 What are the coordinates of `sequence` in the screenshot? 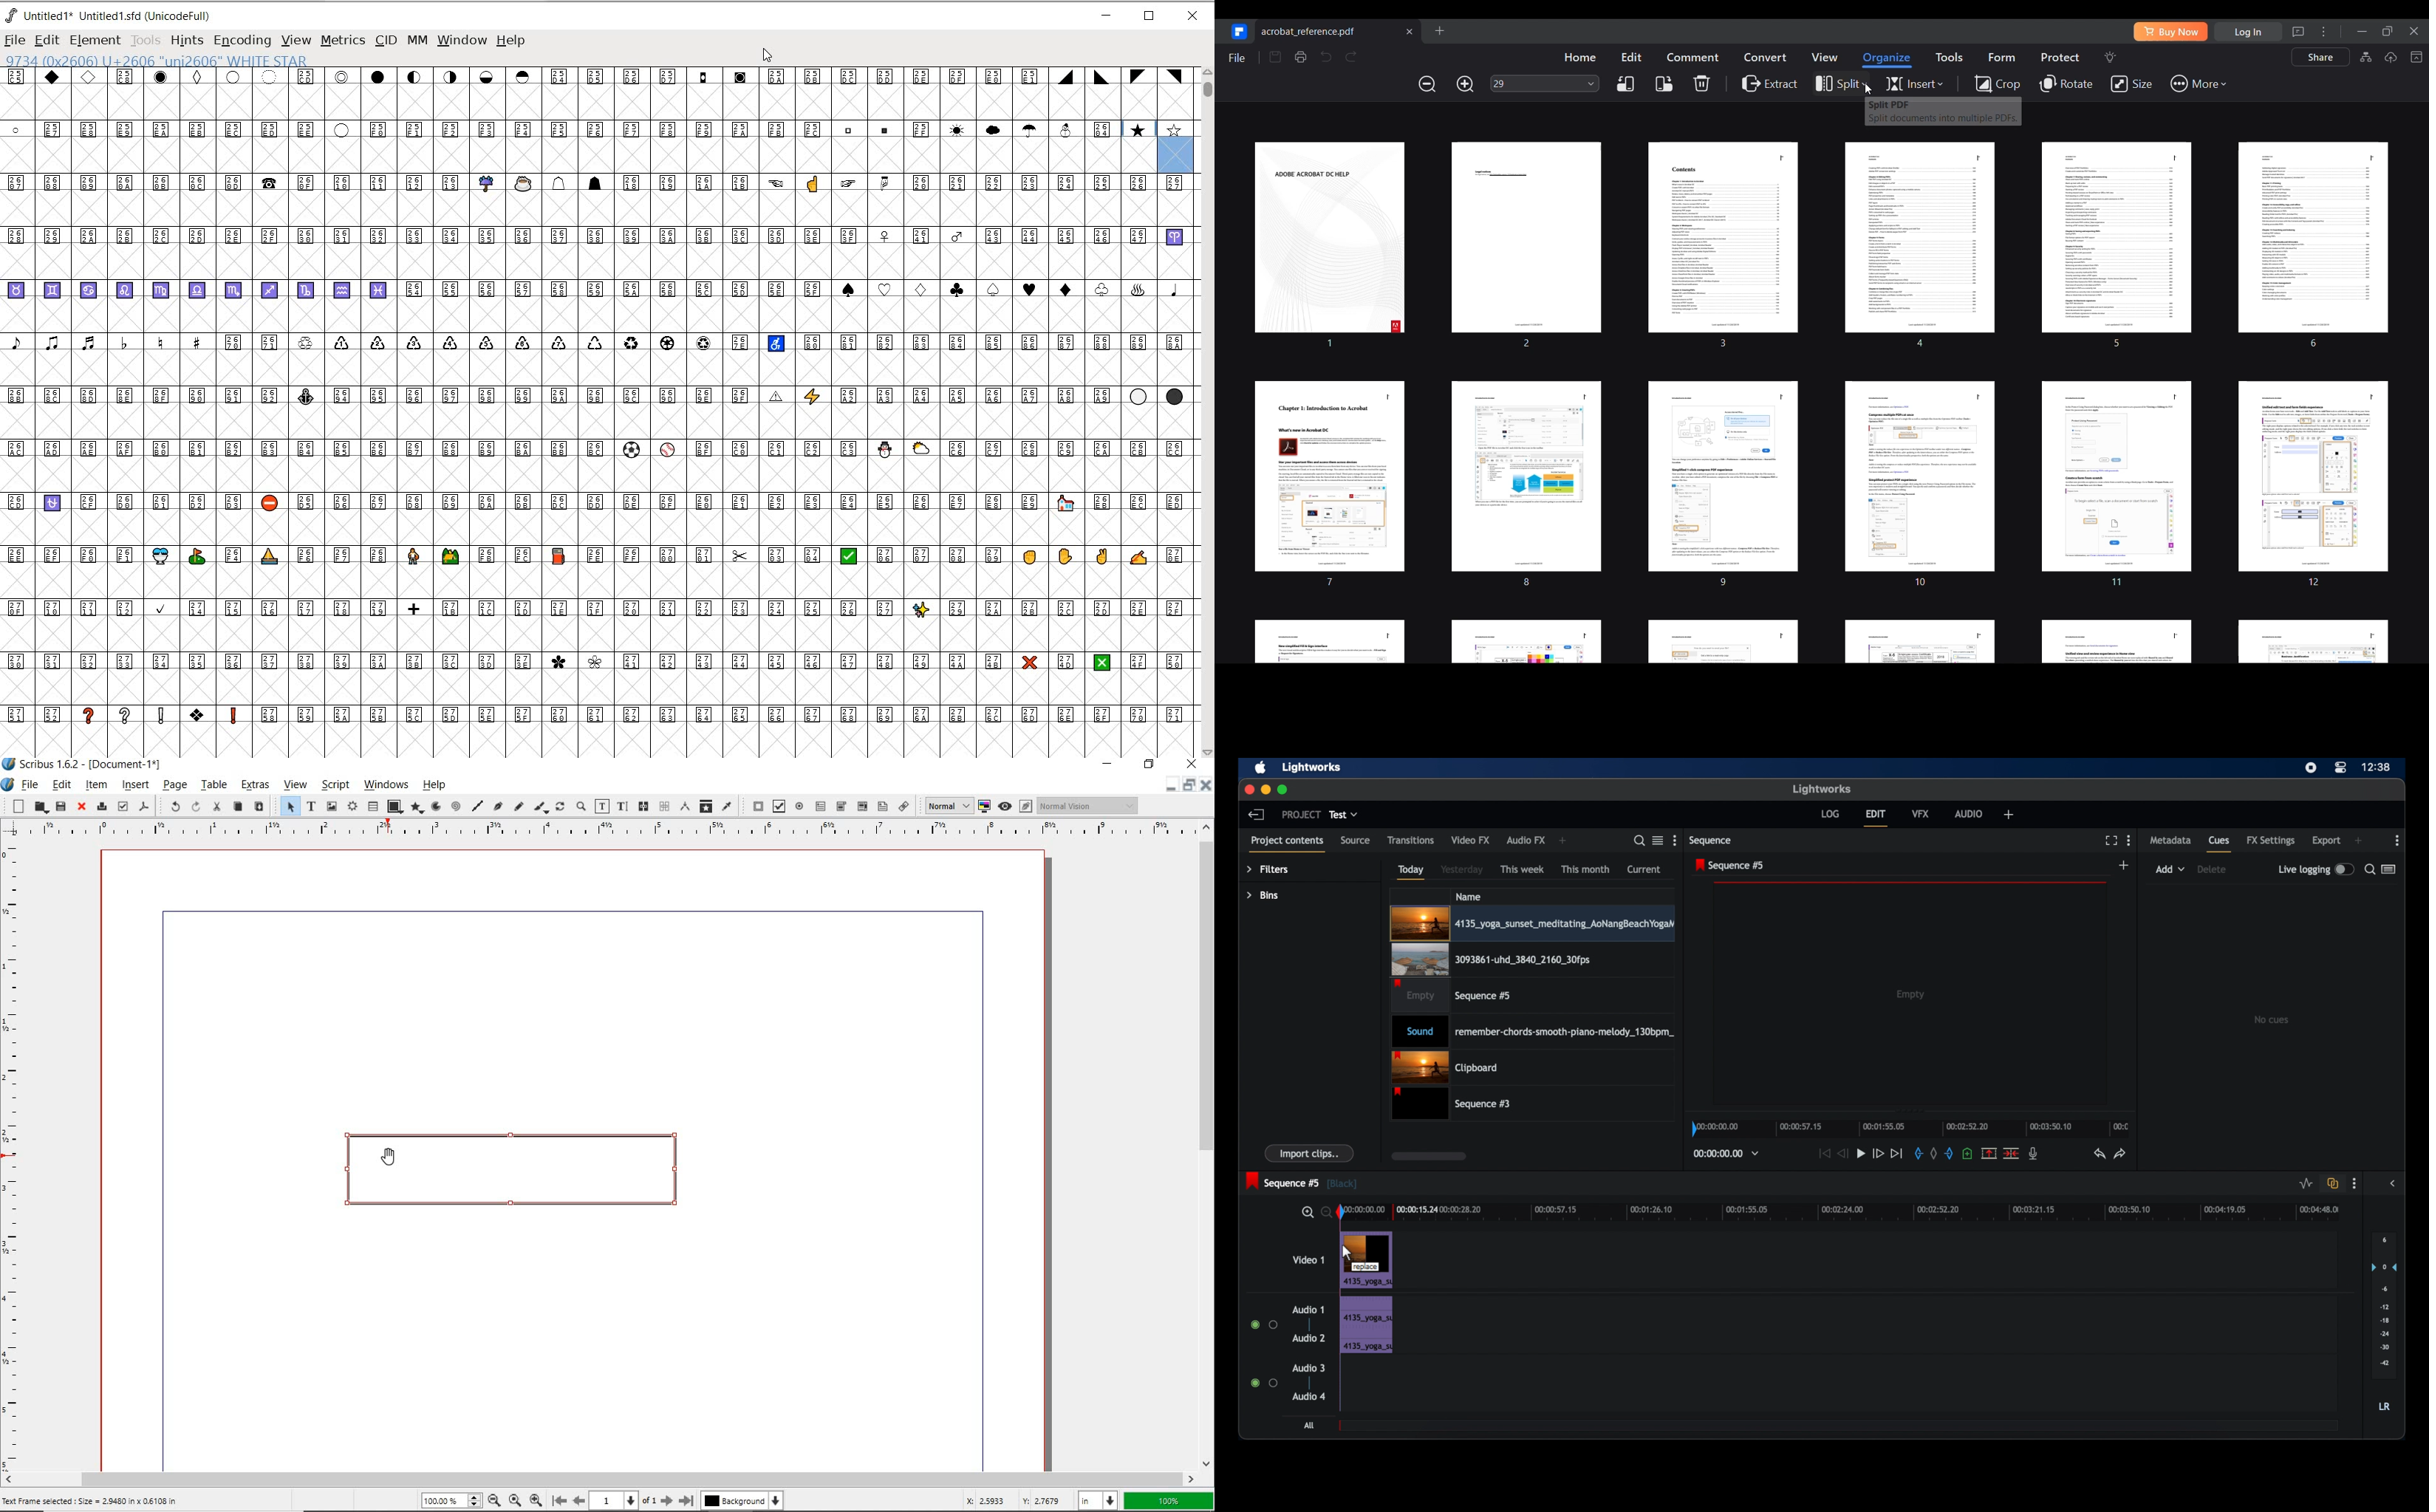 It's located at (1712, 841).